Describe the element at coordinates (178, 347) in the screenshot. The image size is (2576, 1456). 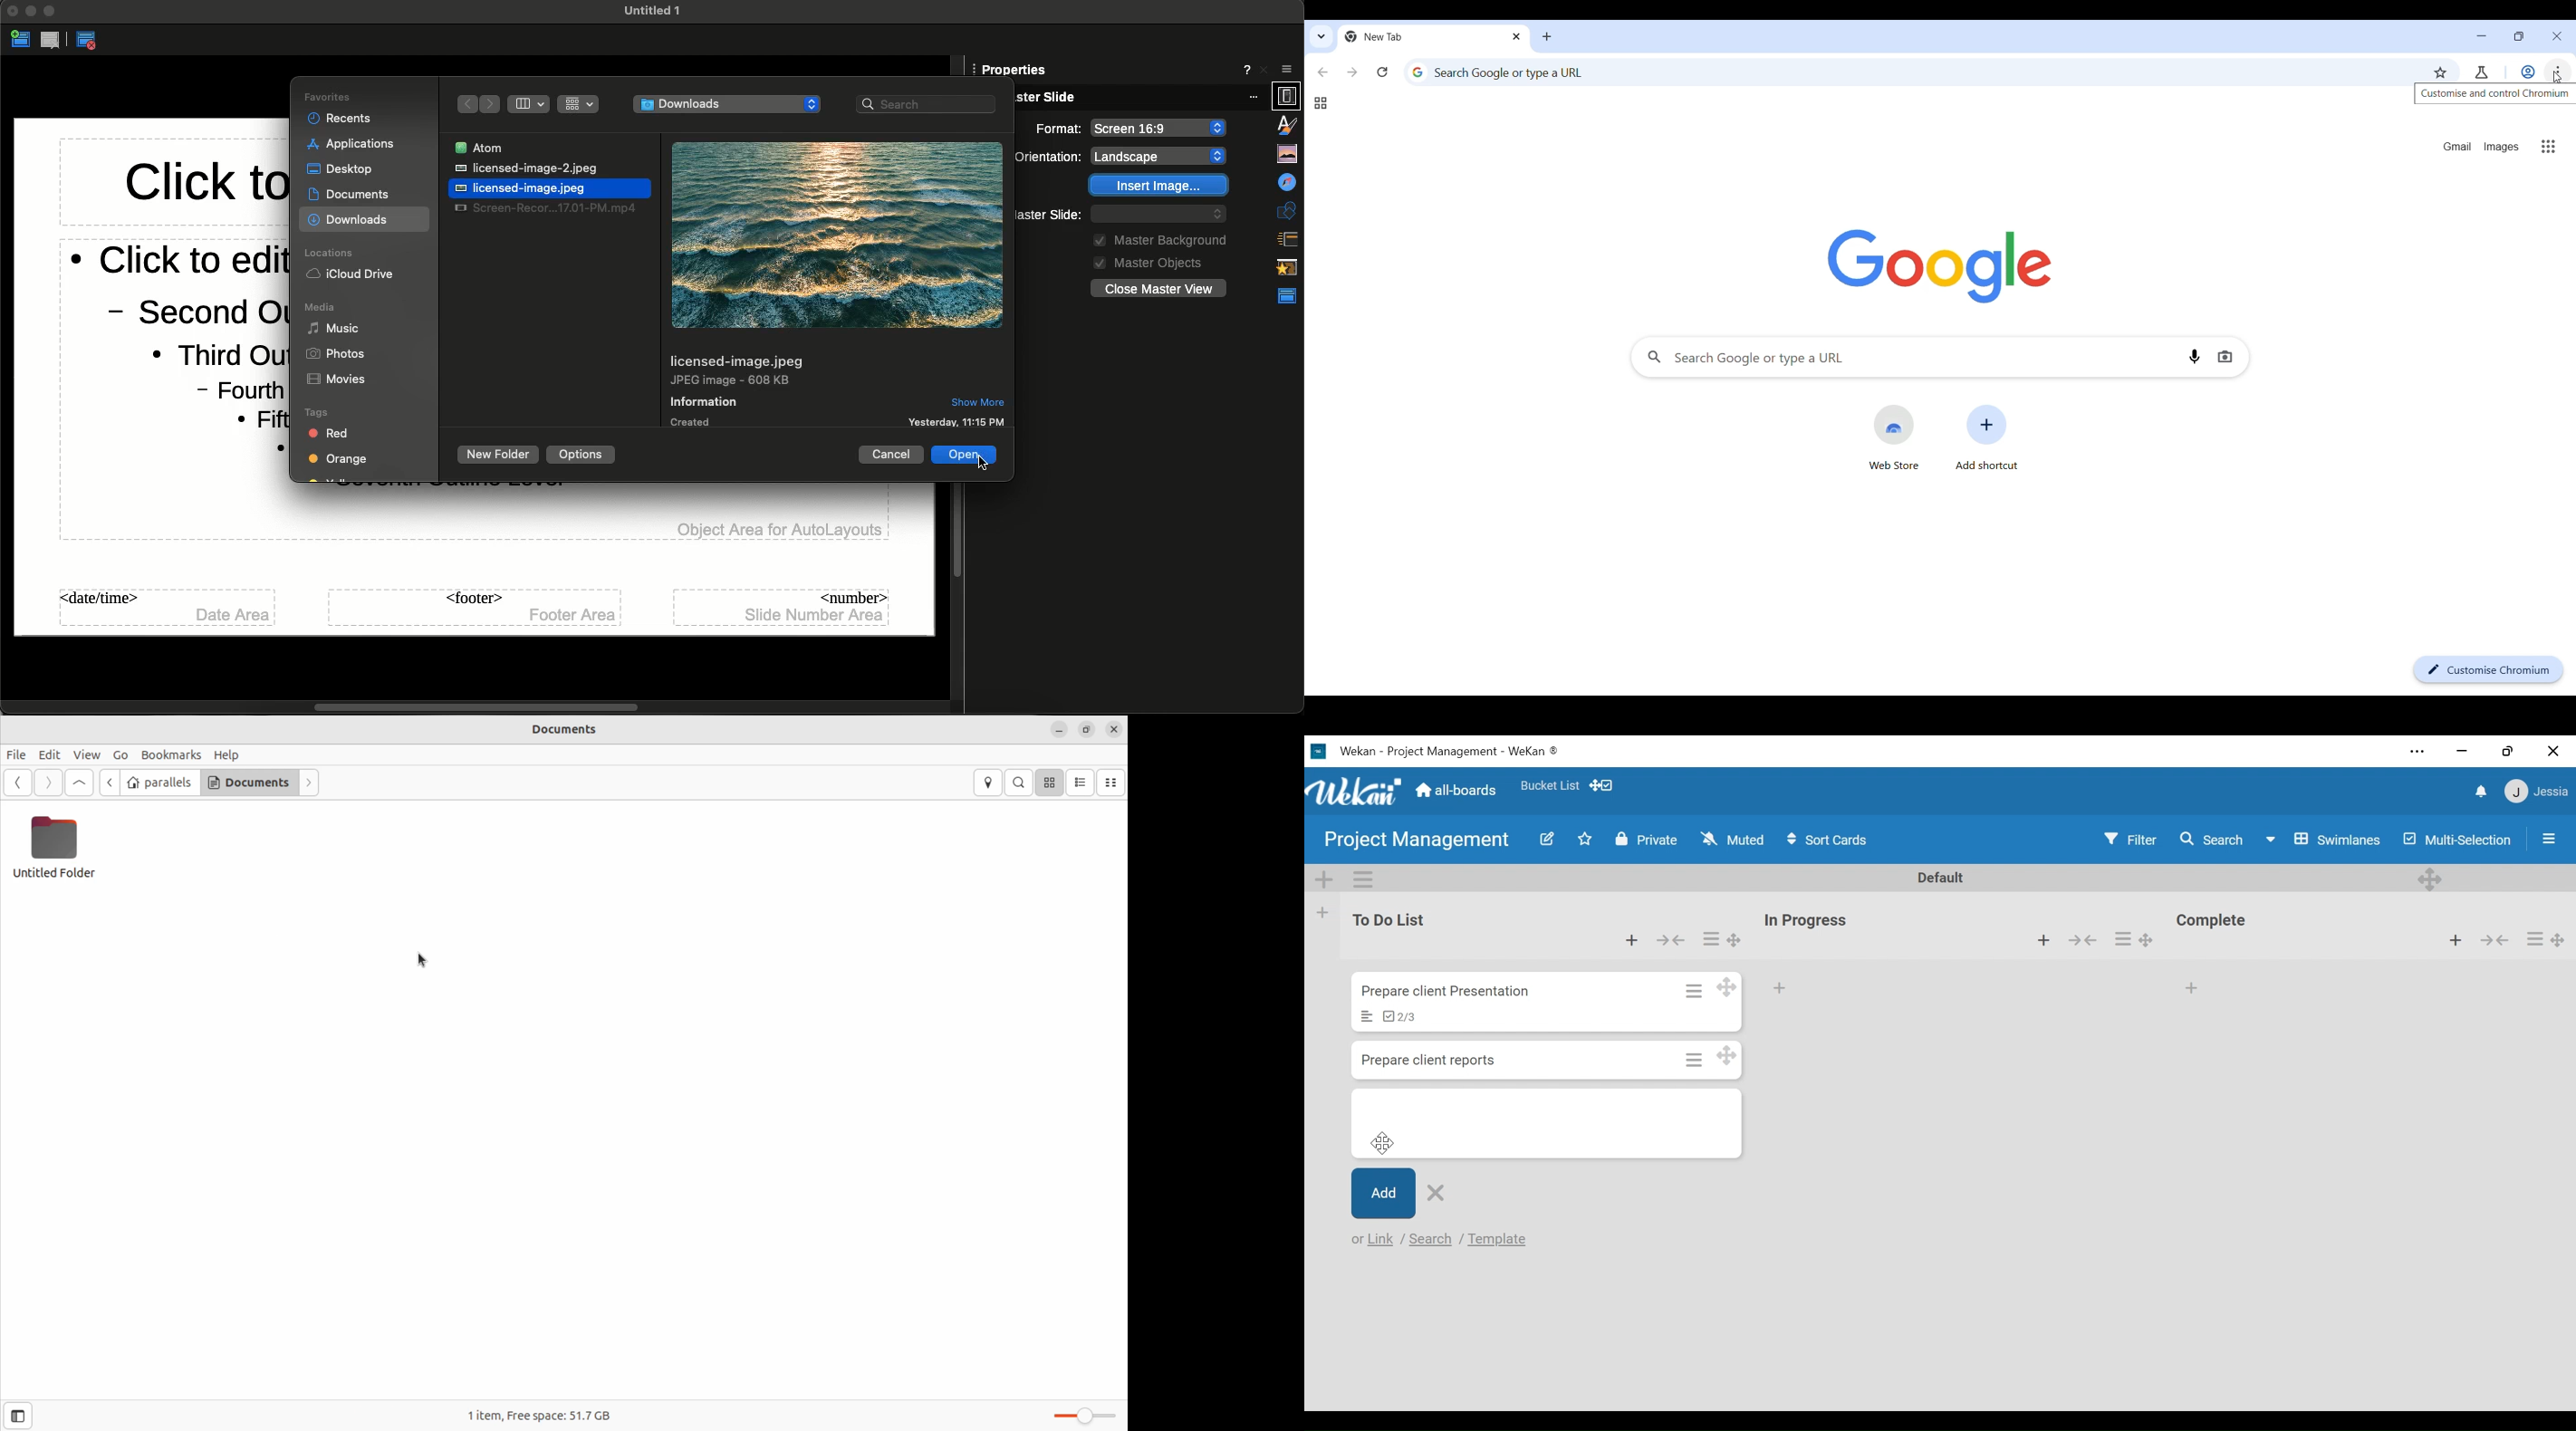
I see `Master body` at that location.